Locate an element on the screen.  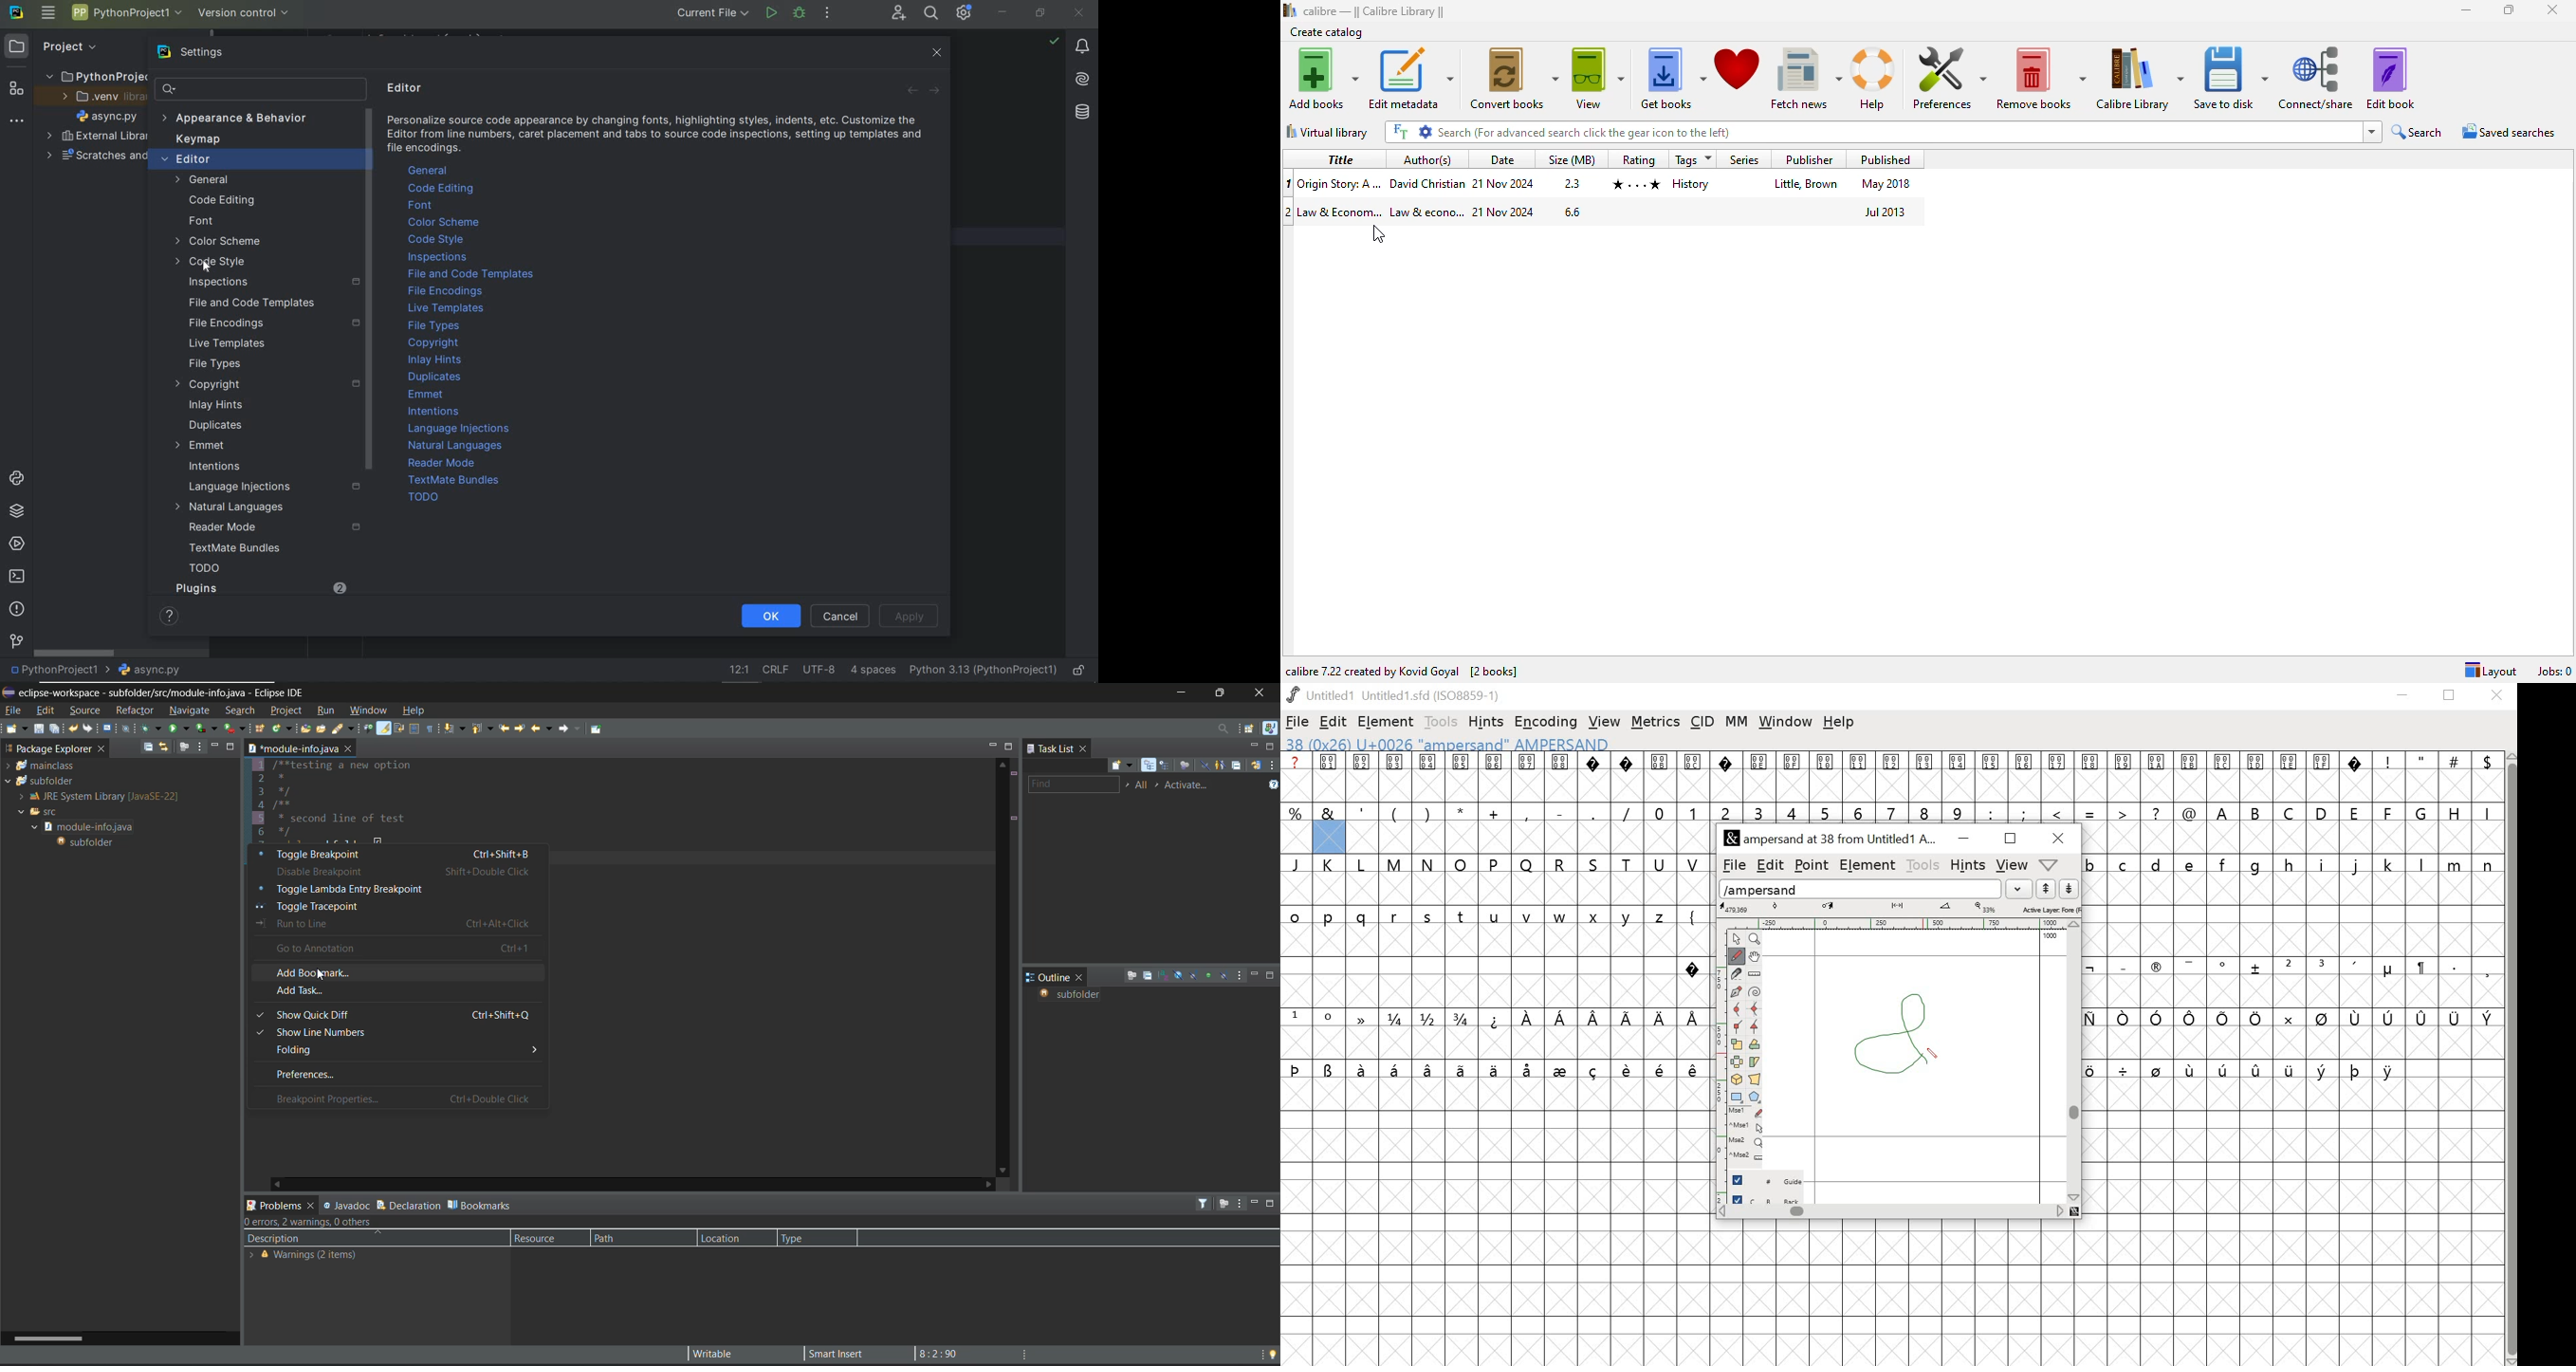
symbol is located at coordinates (2357, 1018).